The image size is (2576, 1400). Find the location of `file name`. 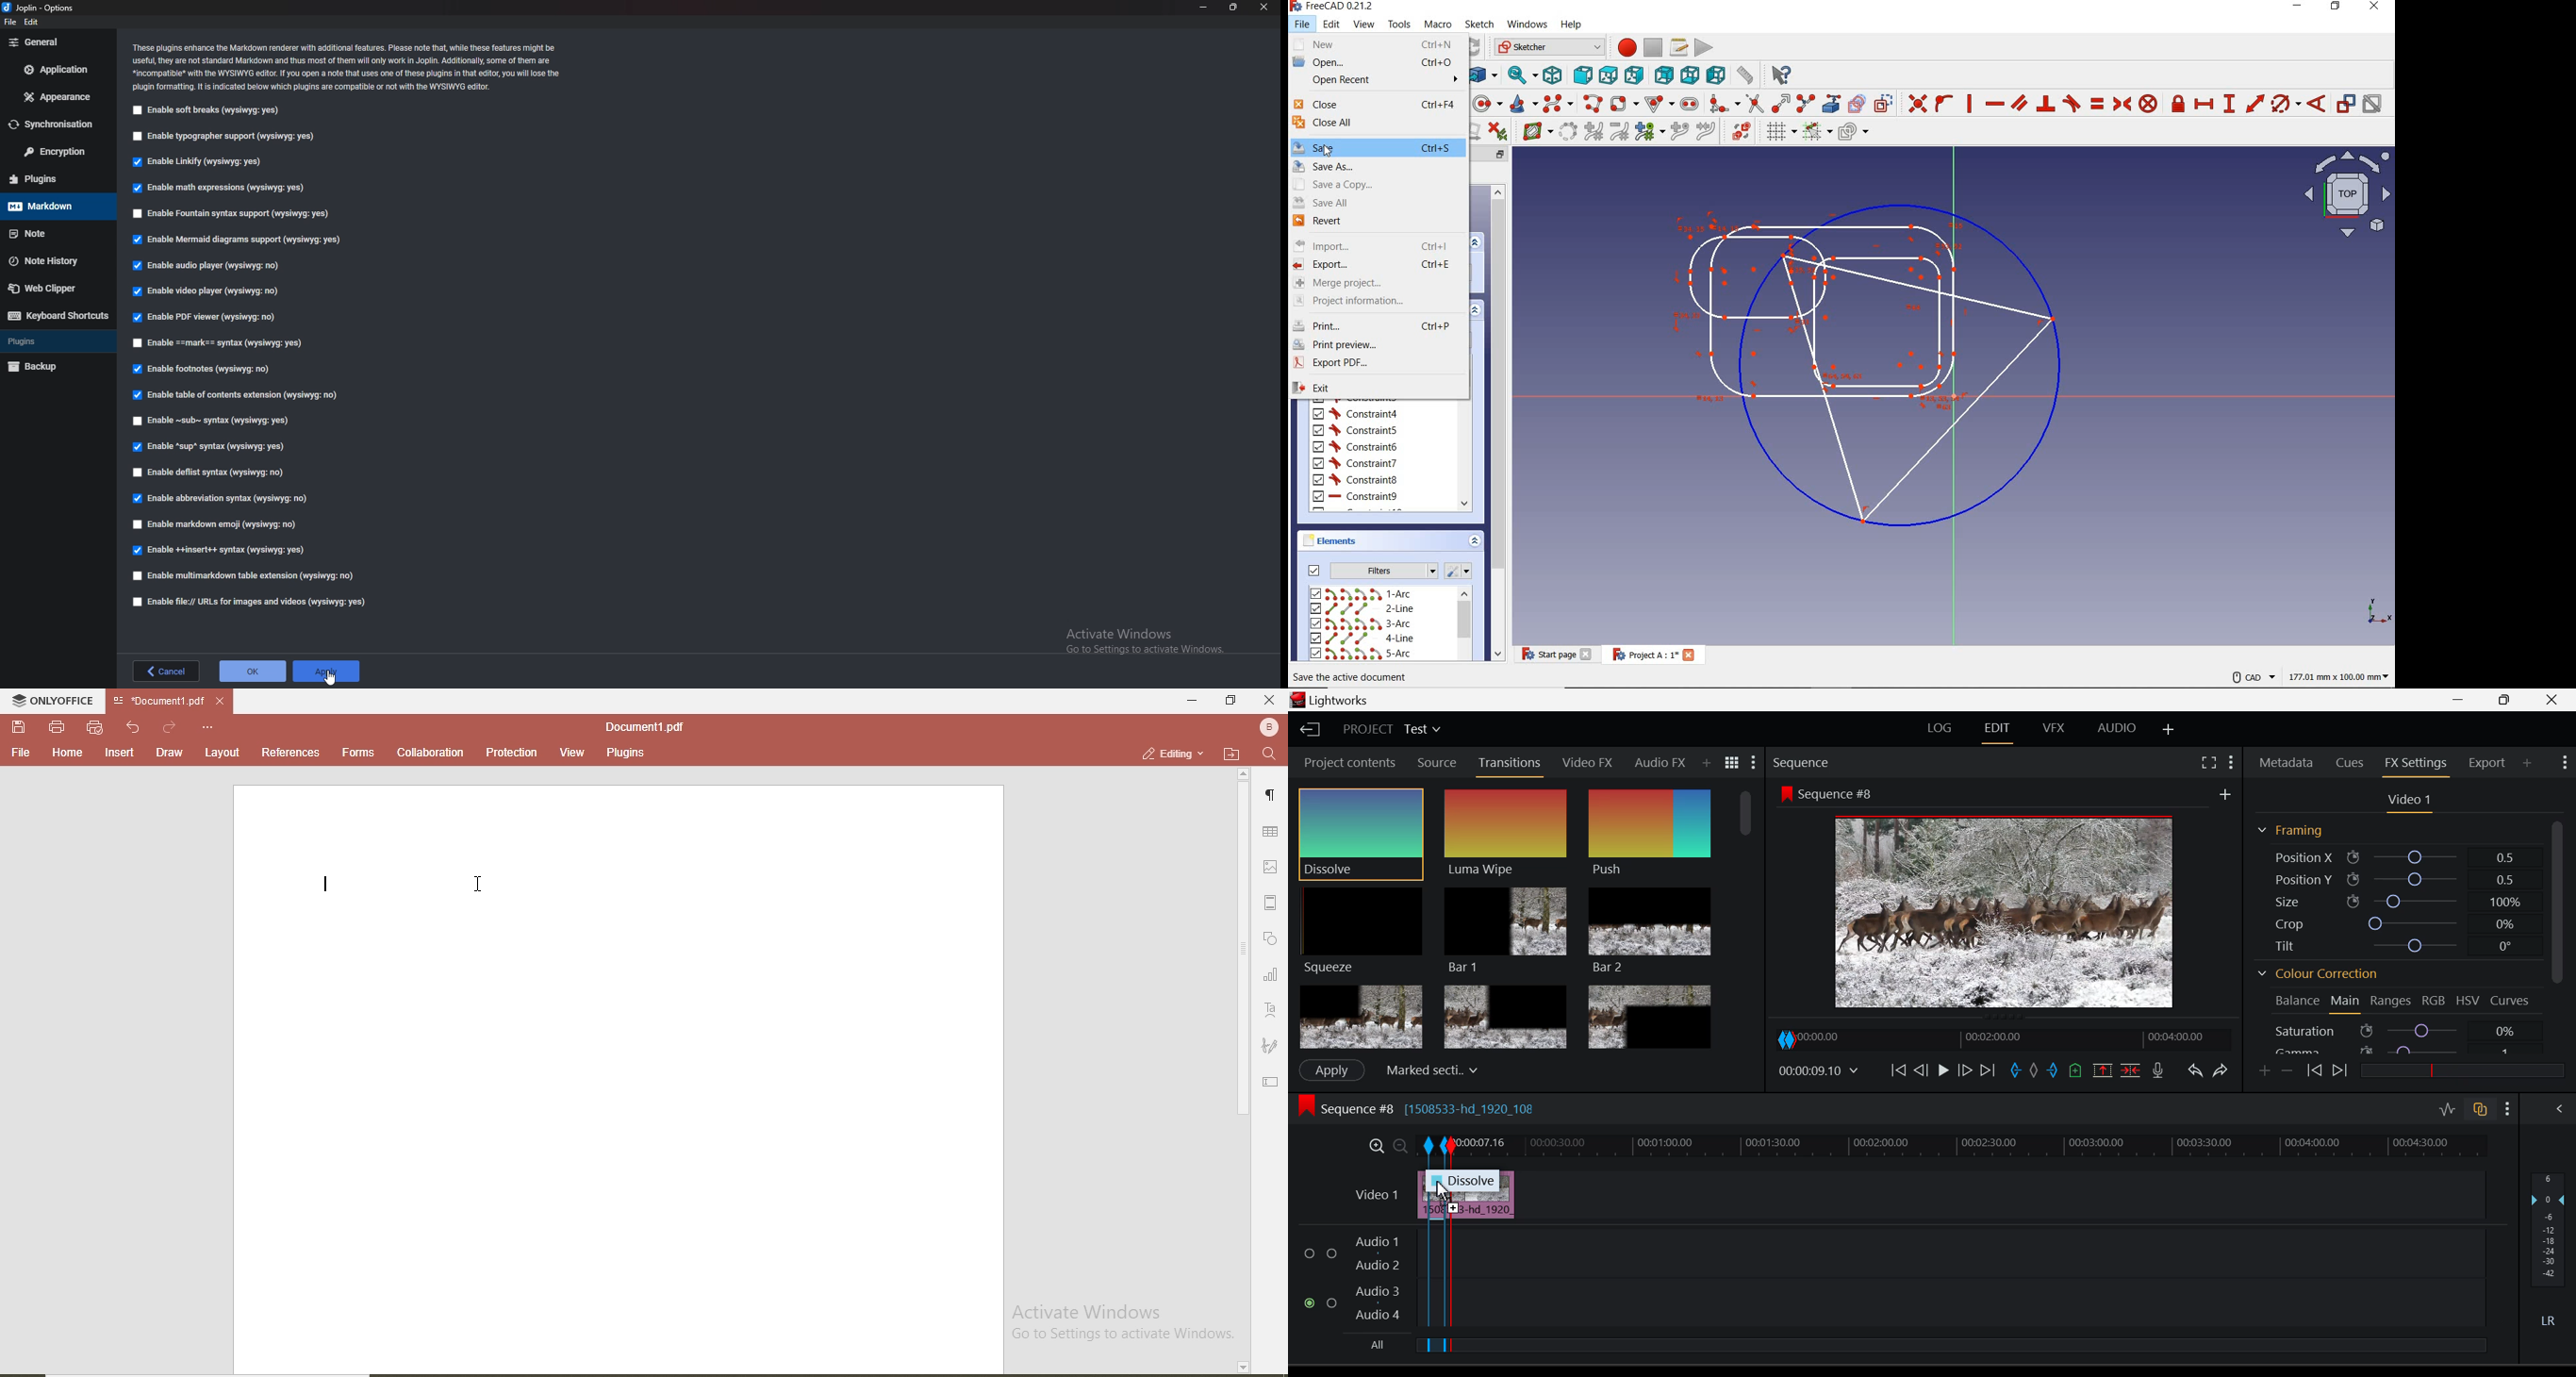

file name is located at coordinates (643, 723).